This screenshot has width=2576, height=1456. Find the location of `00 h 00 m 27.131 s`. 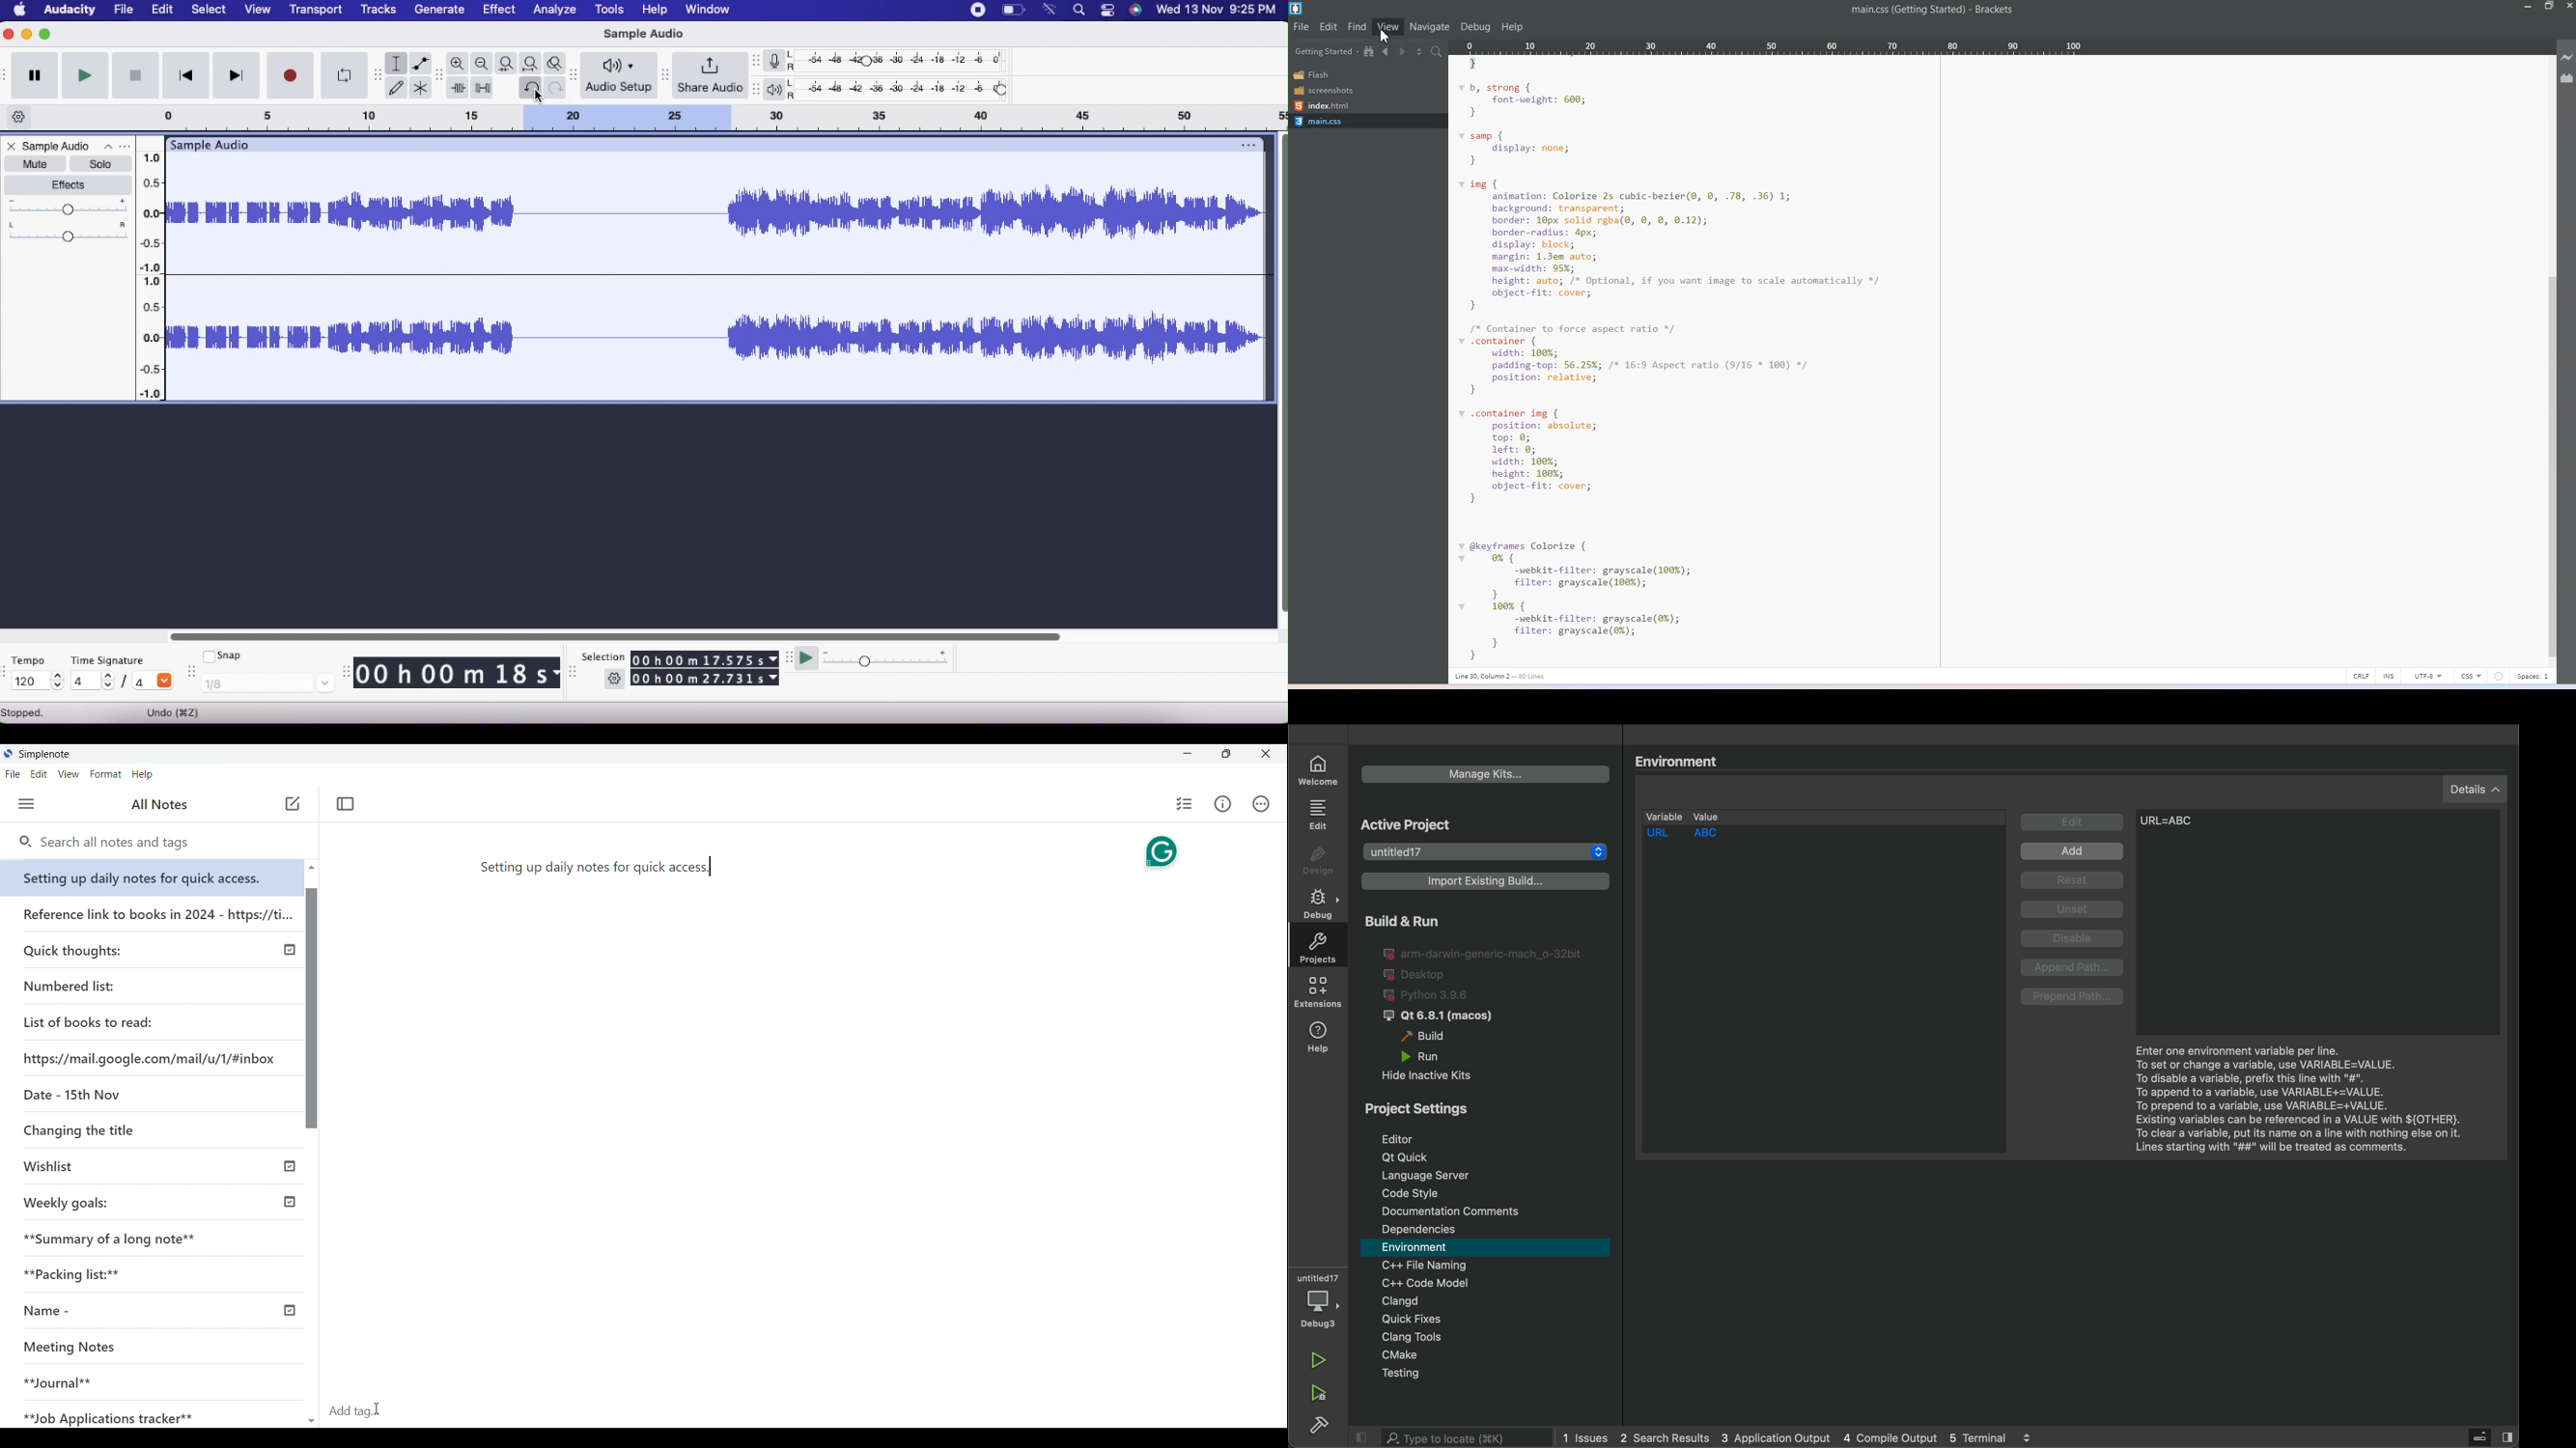

00 h 00 m 27.131 s is located at coordinates (707, 680).